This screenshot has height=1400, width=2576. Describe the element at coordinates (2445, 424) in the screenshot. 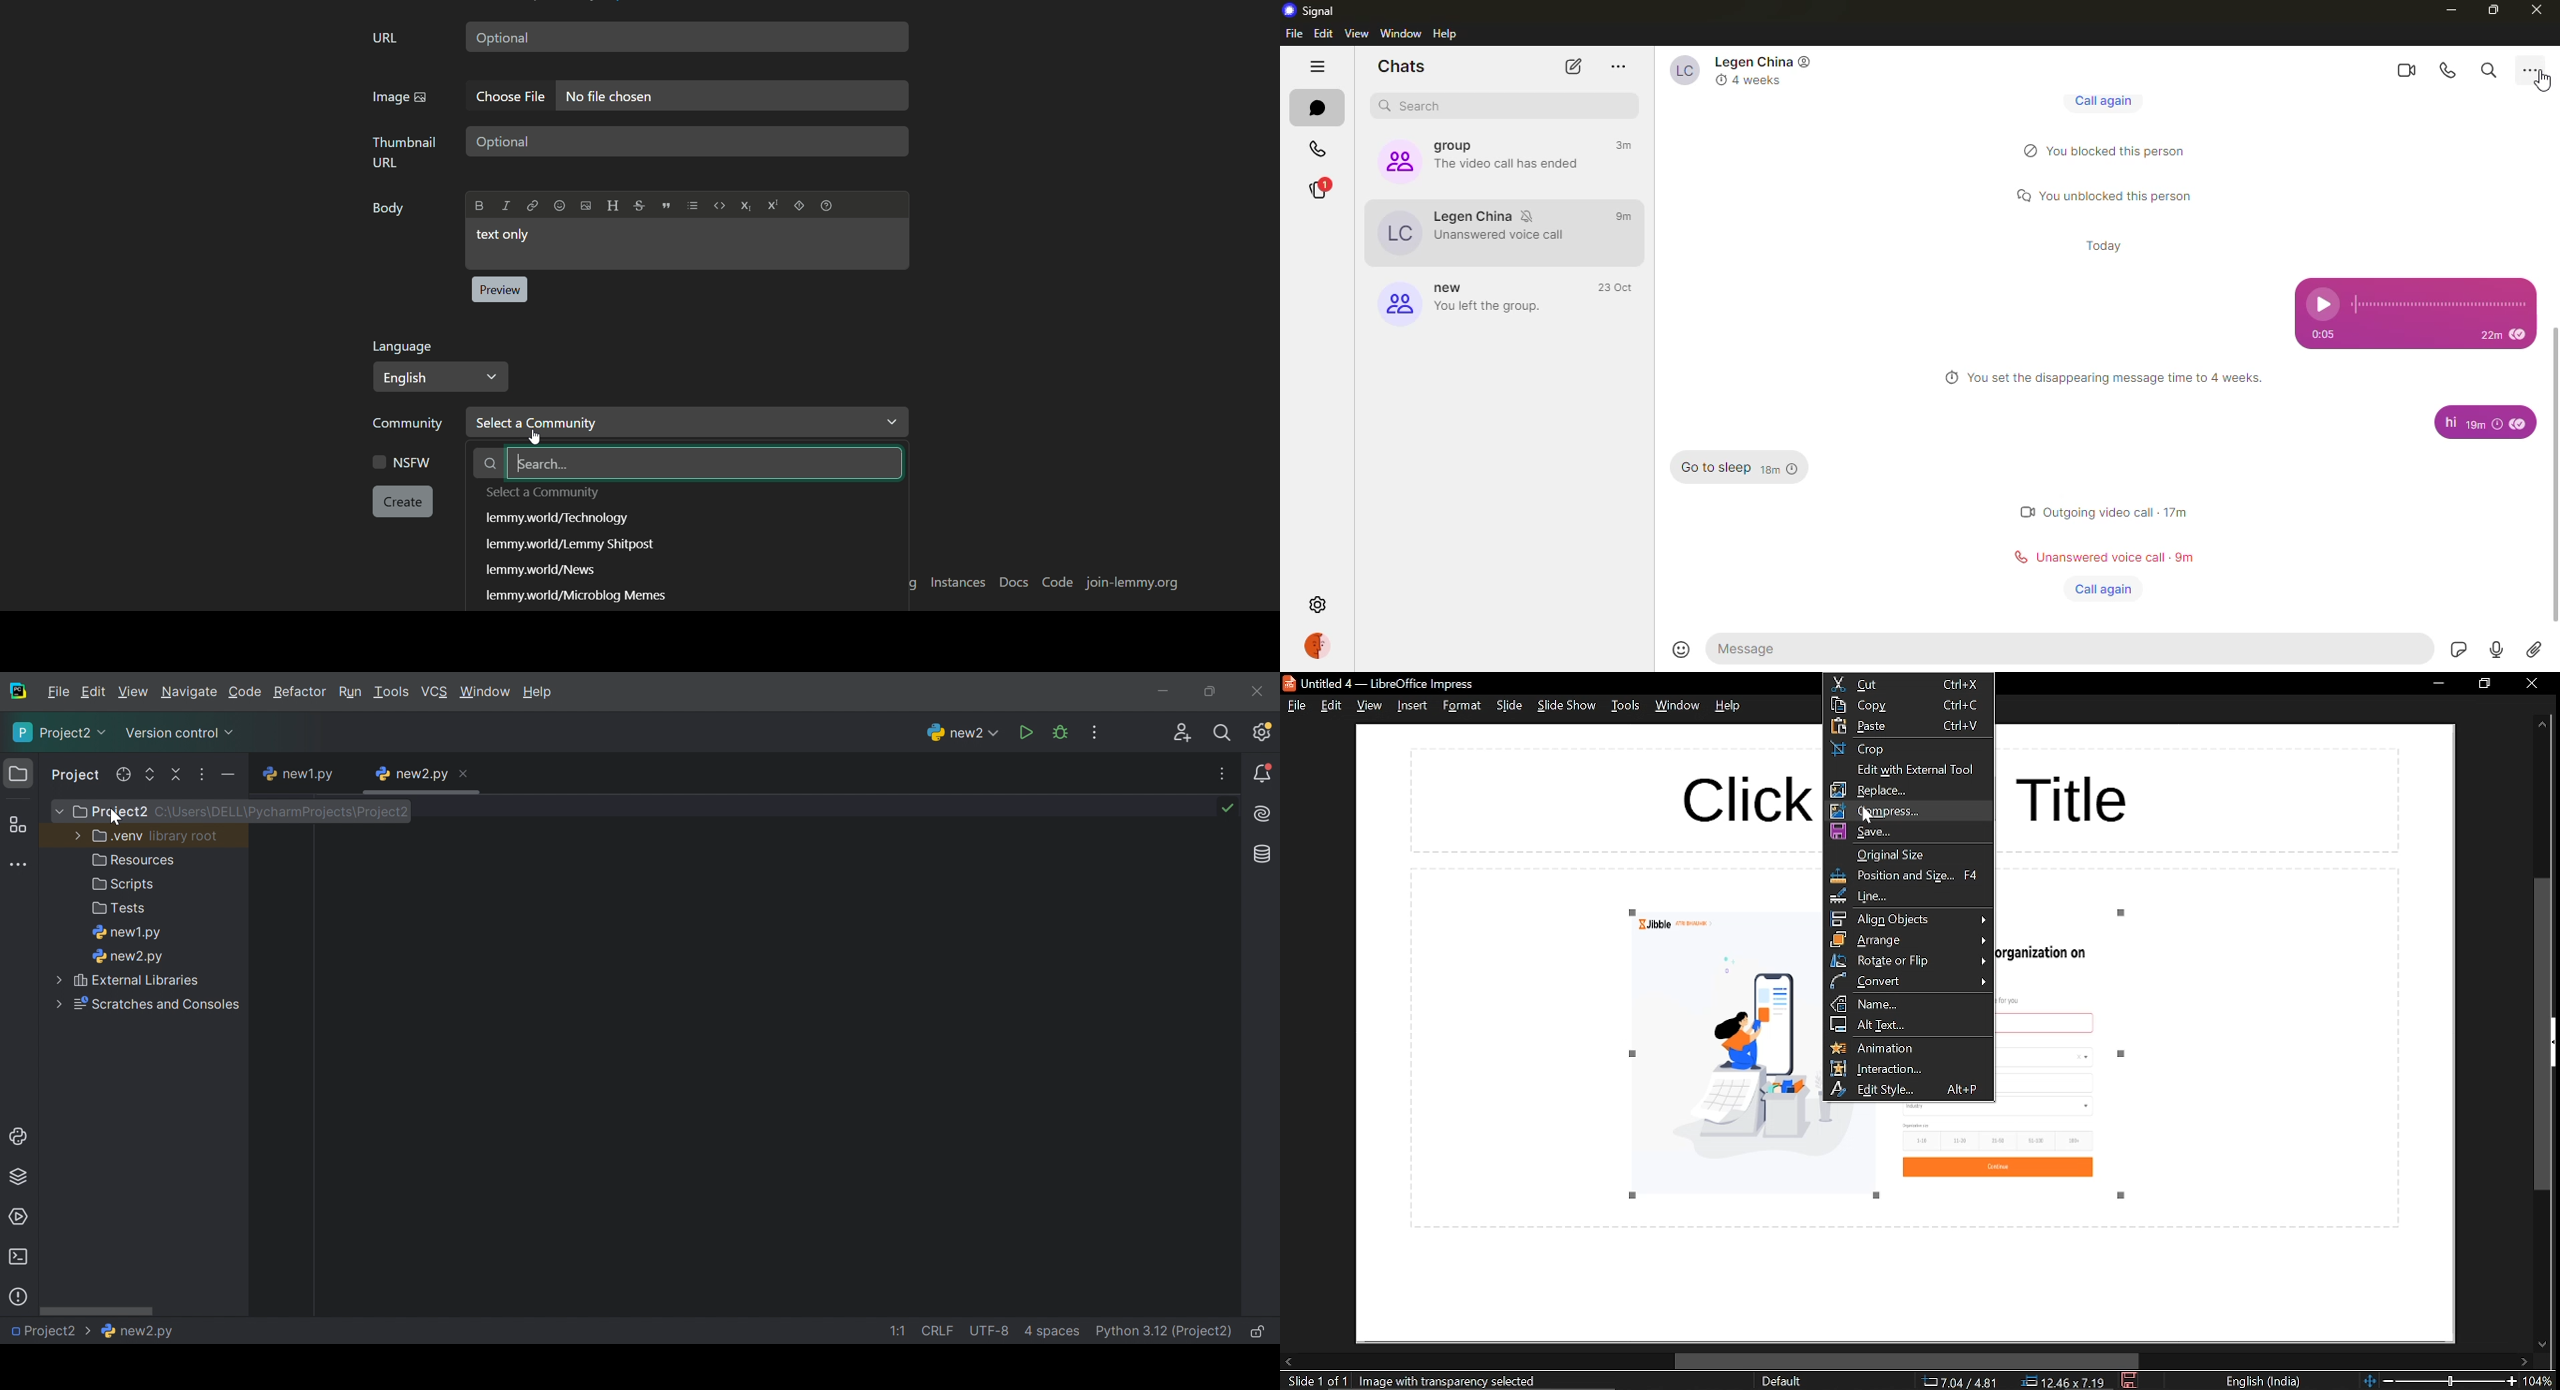

I see `message` at that location.